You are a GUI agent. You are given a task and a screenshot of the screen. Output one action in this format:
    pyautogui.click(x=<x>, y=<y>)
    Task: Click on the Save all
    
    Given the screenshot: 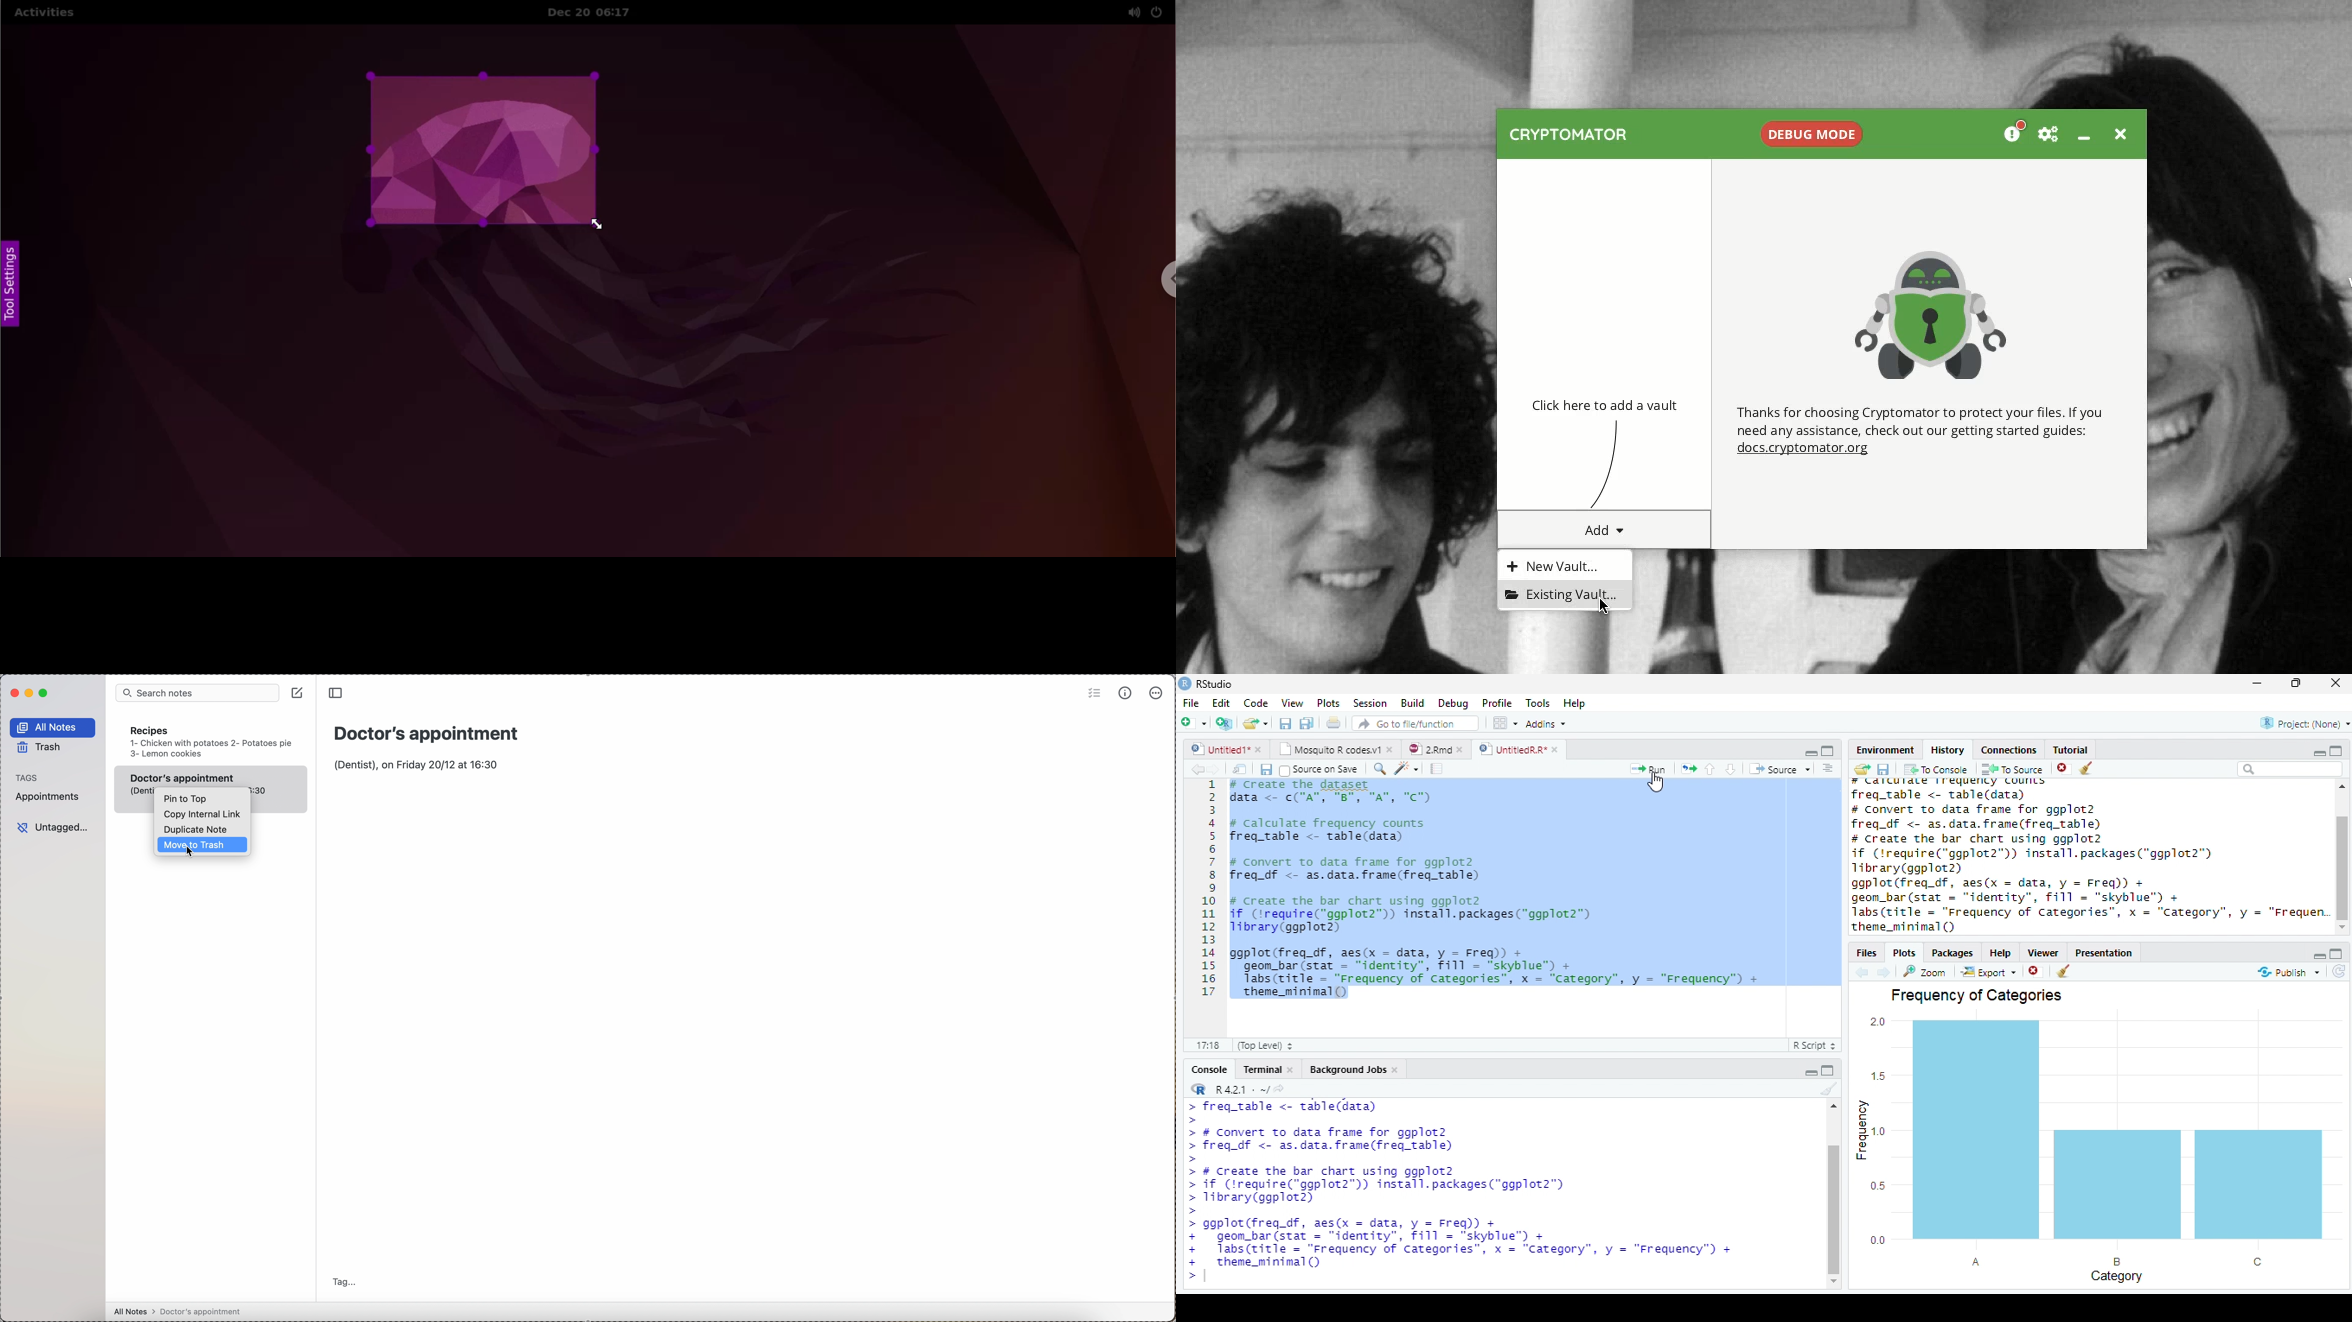 What is the action you would take?
    pyautogui.click(x=1308, y=724)
    